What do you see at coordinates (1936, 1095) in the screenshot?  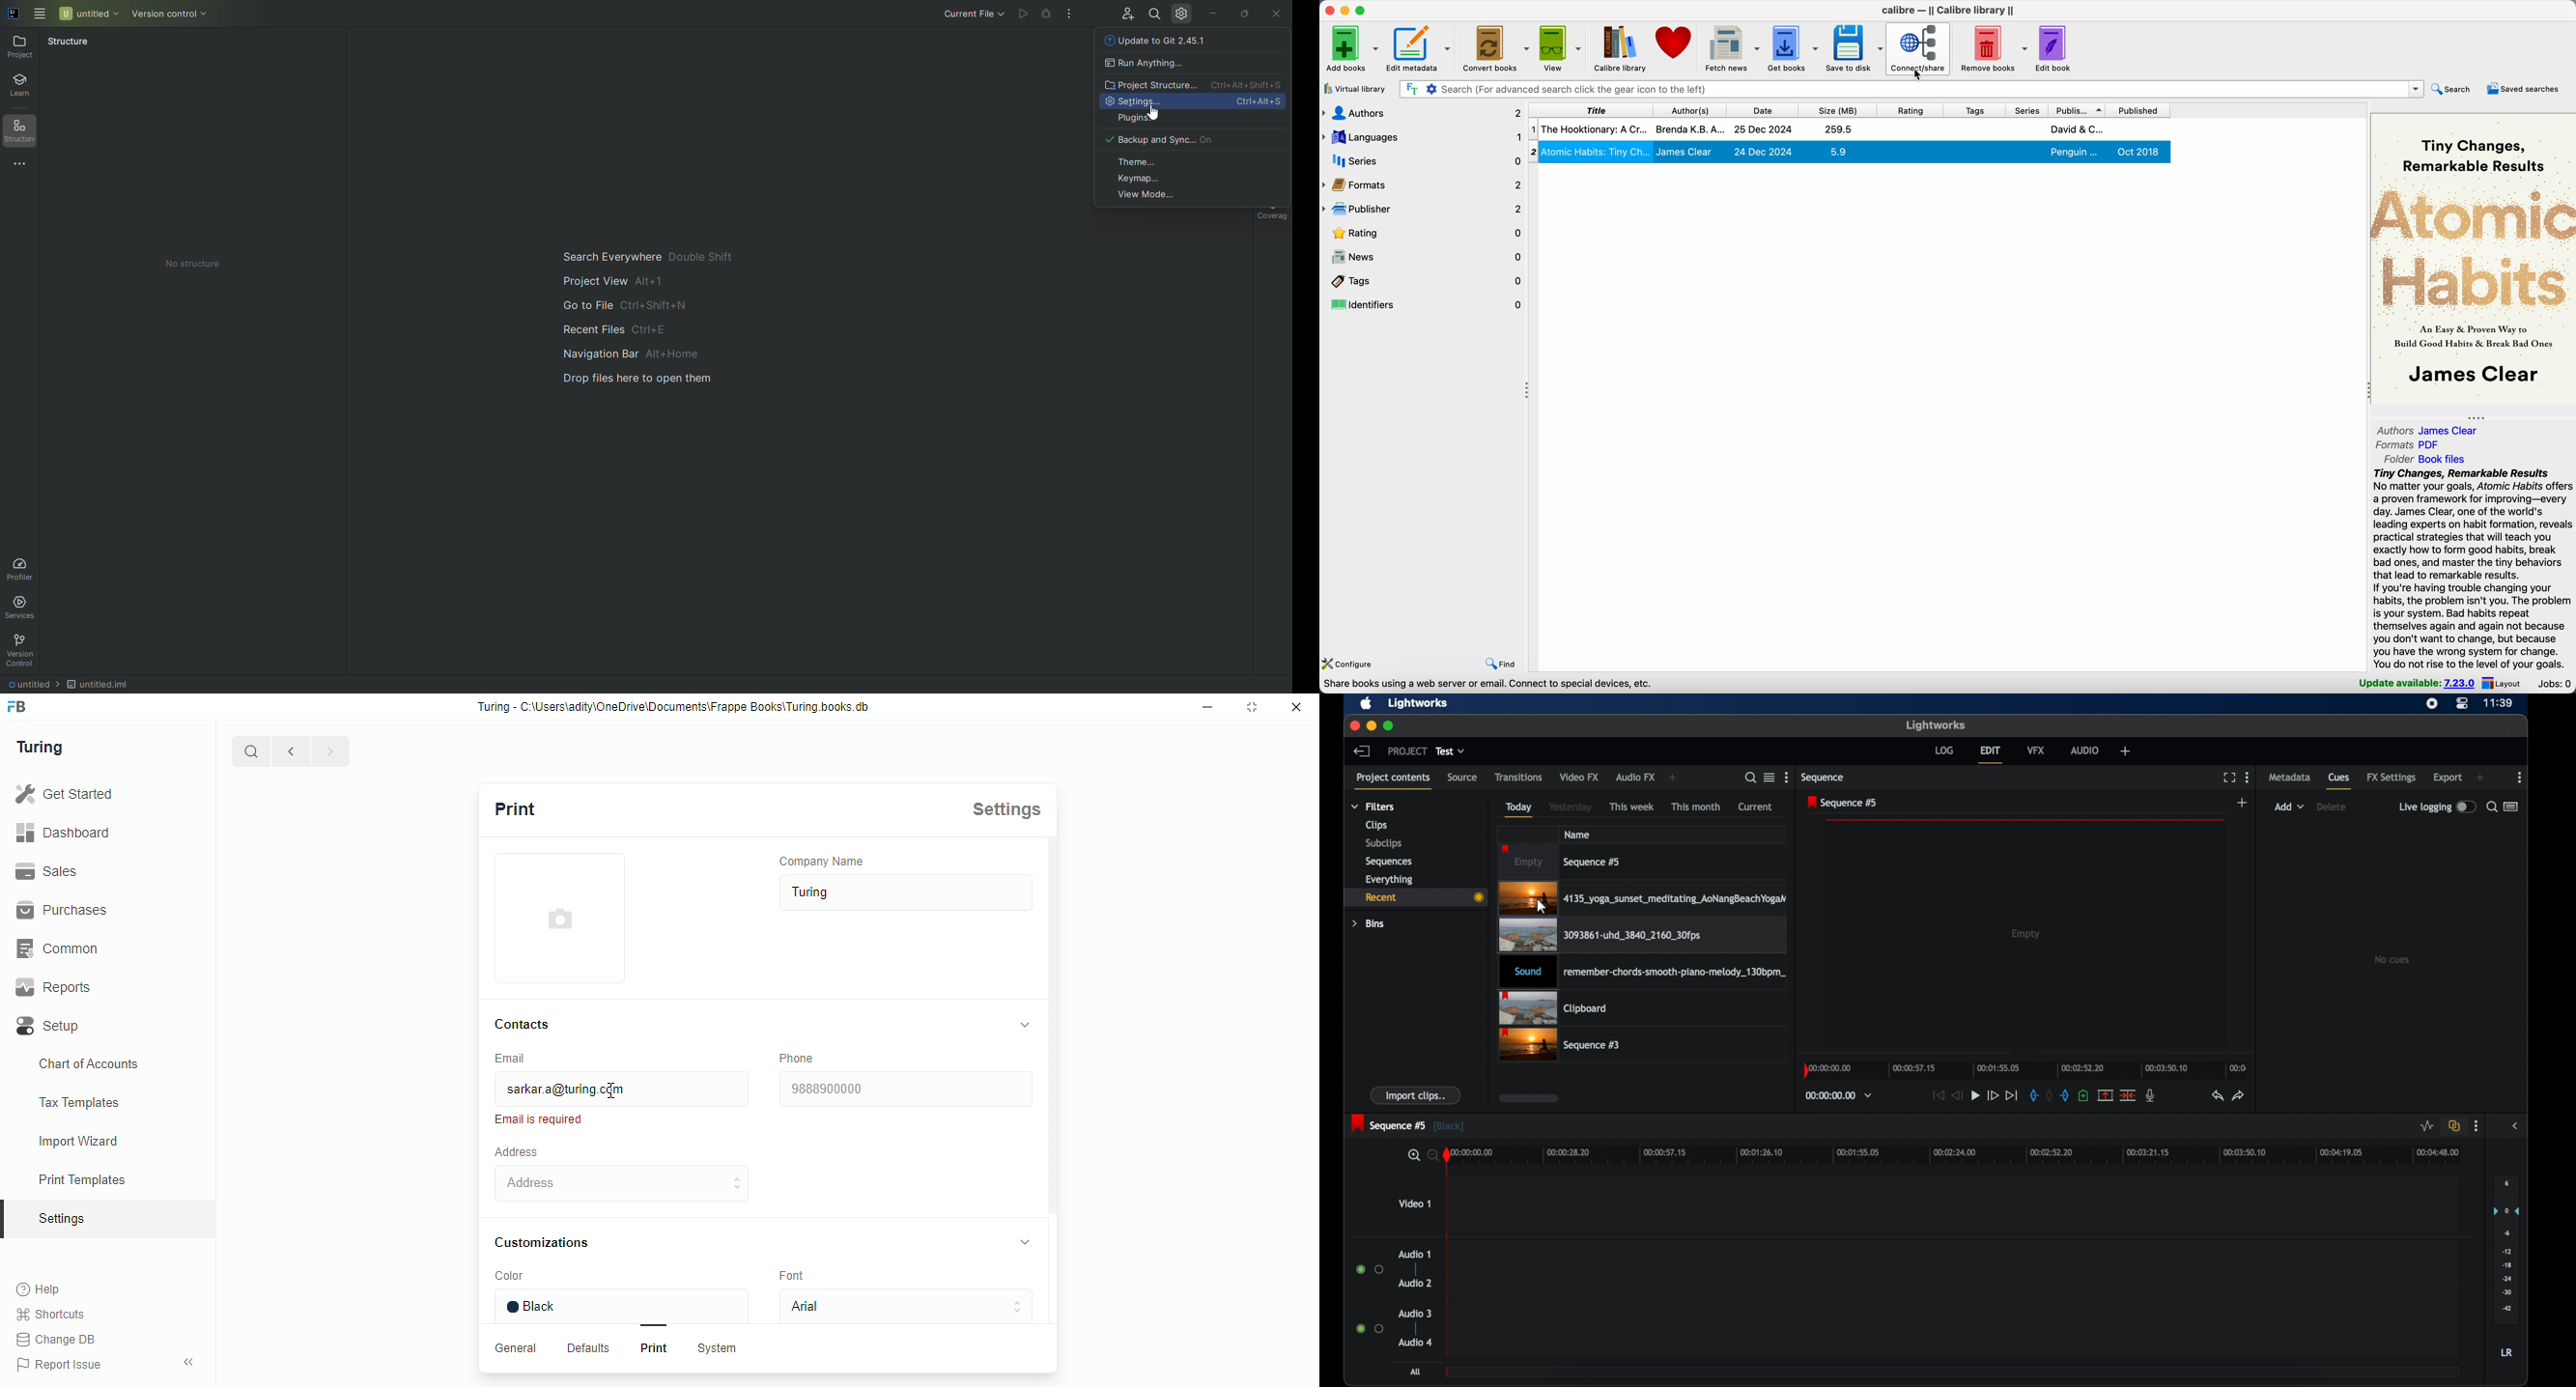 I see `jump to start` at bounding box center [1936, 1095].